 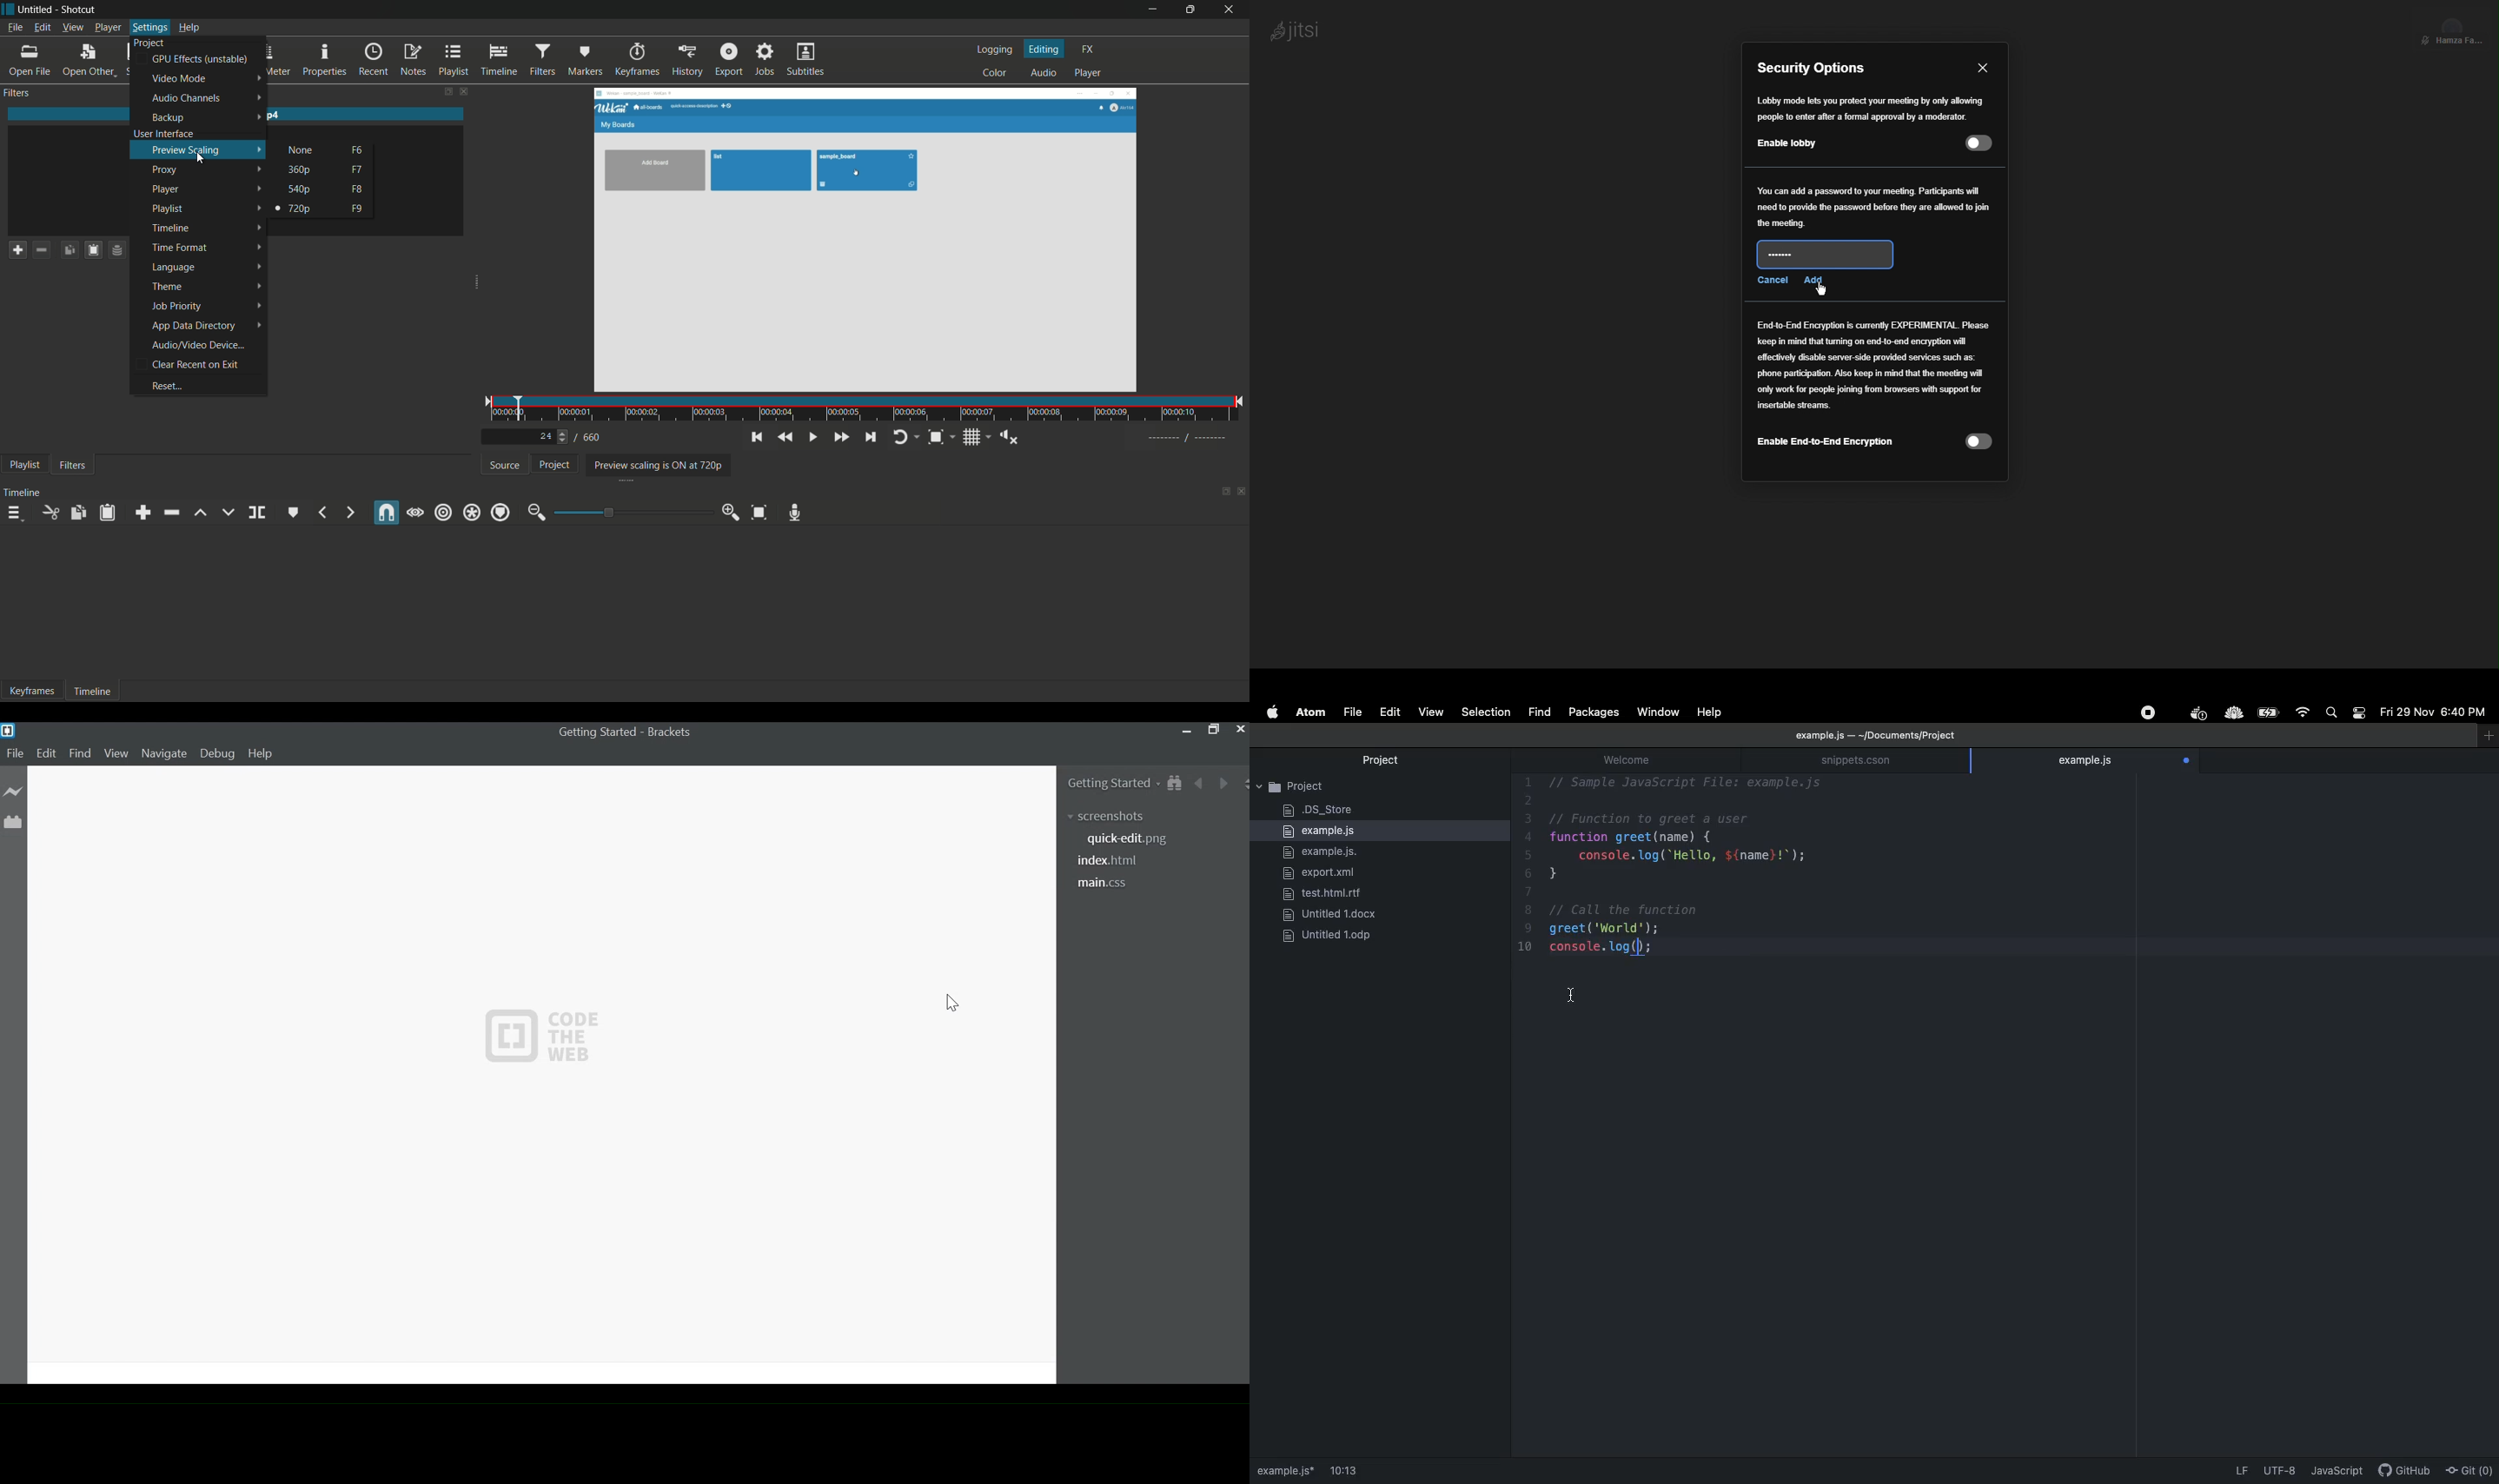 What do you see at coordinates (1242, 783) in the screenshot?
I see `Split Editor Vertically or Horizontally` at bounding box center [1242, 783].